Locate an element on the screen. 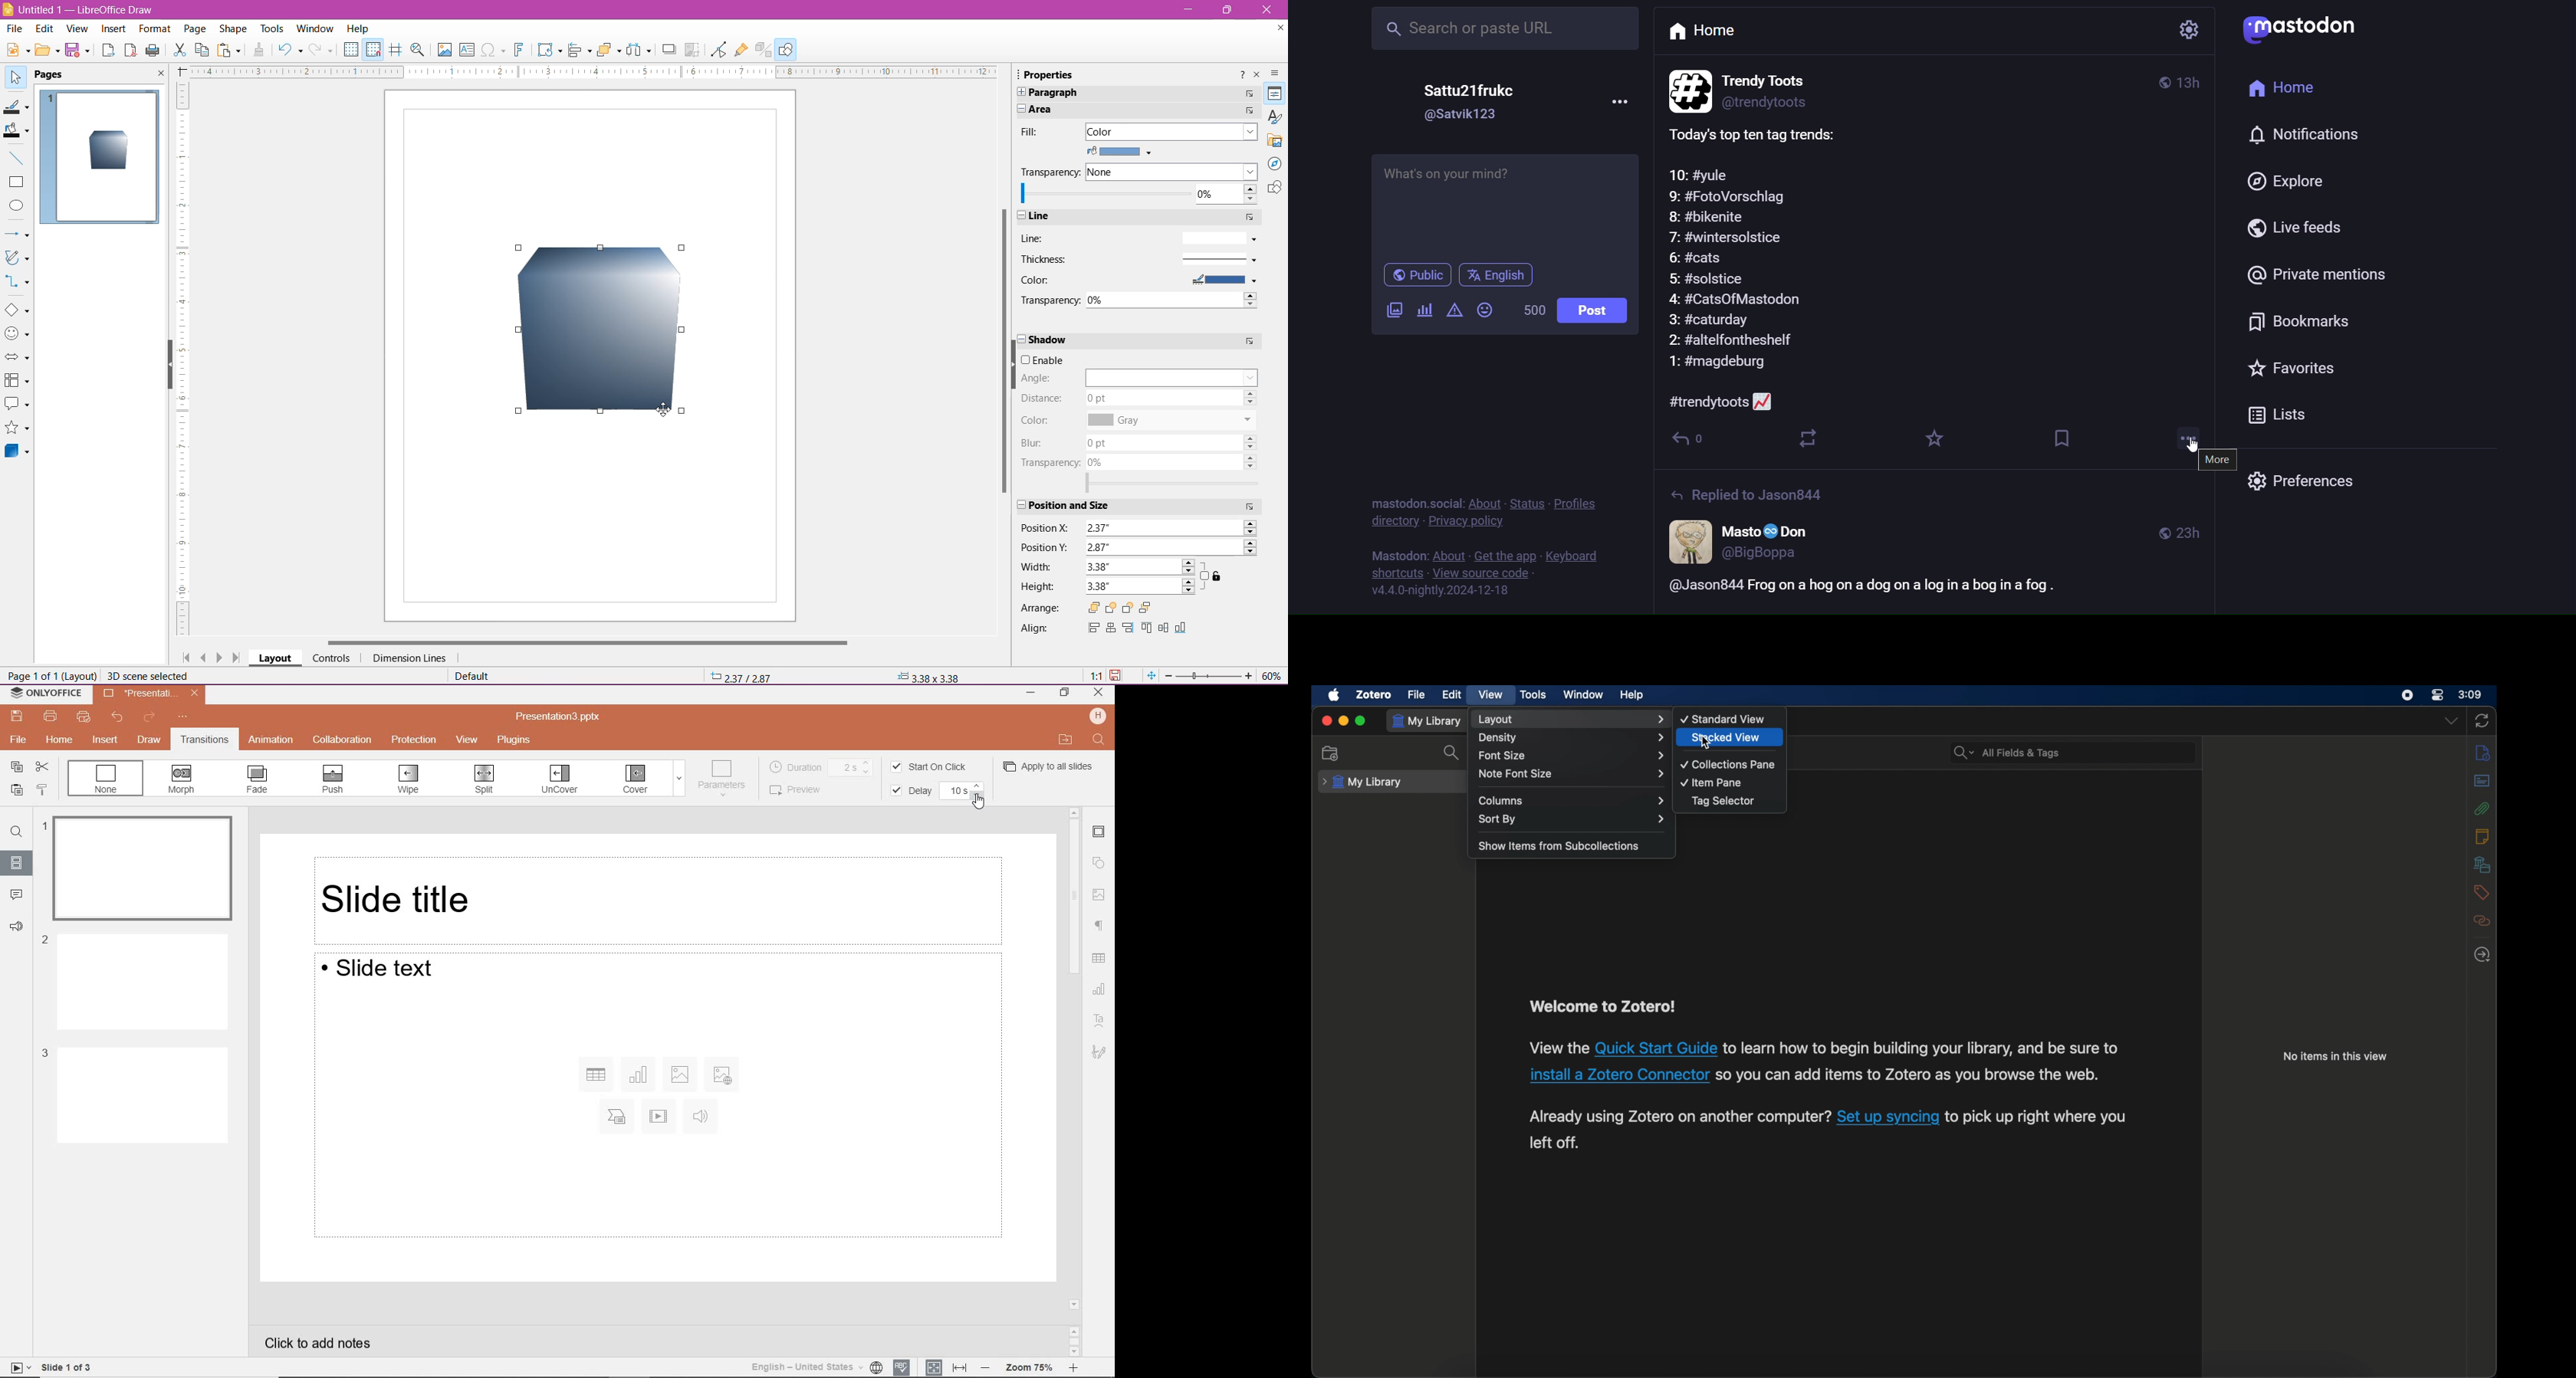  Select range is located at coordinates (1175, 484).